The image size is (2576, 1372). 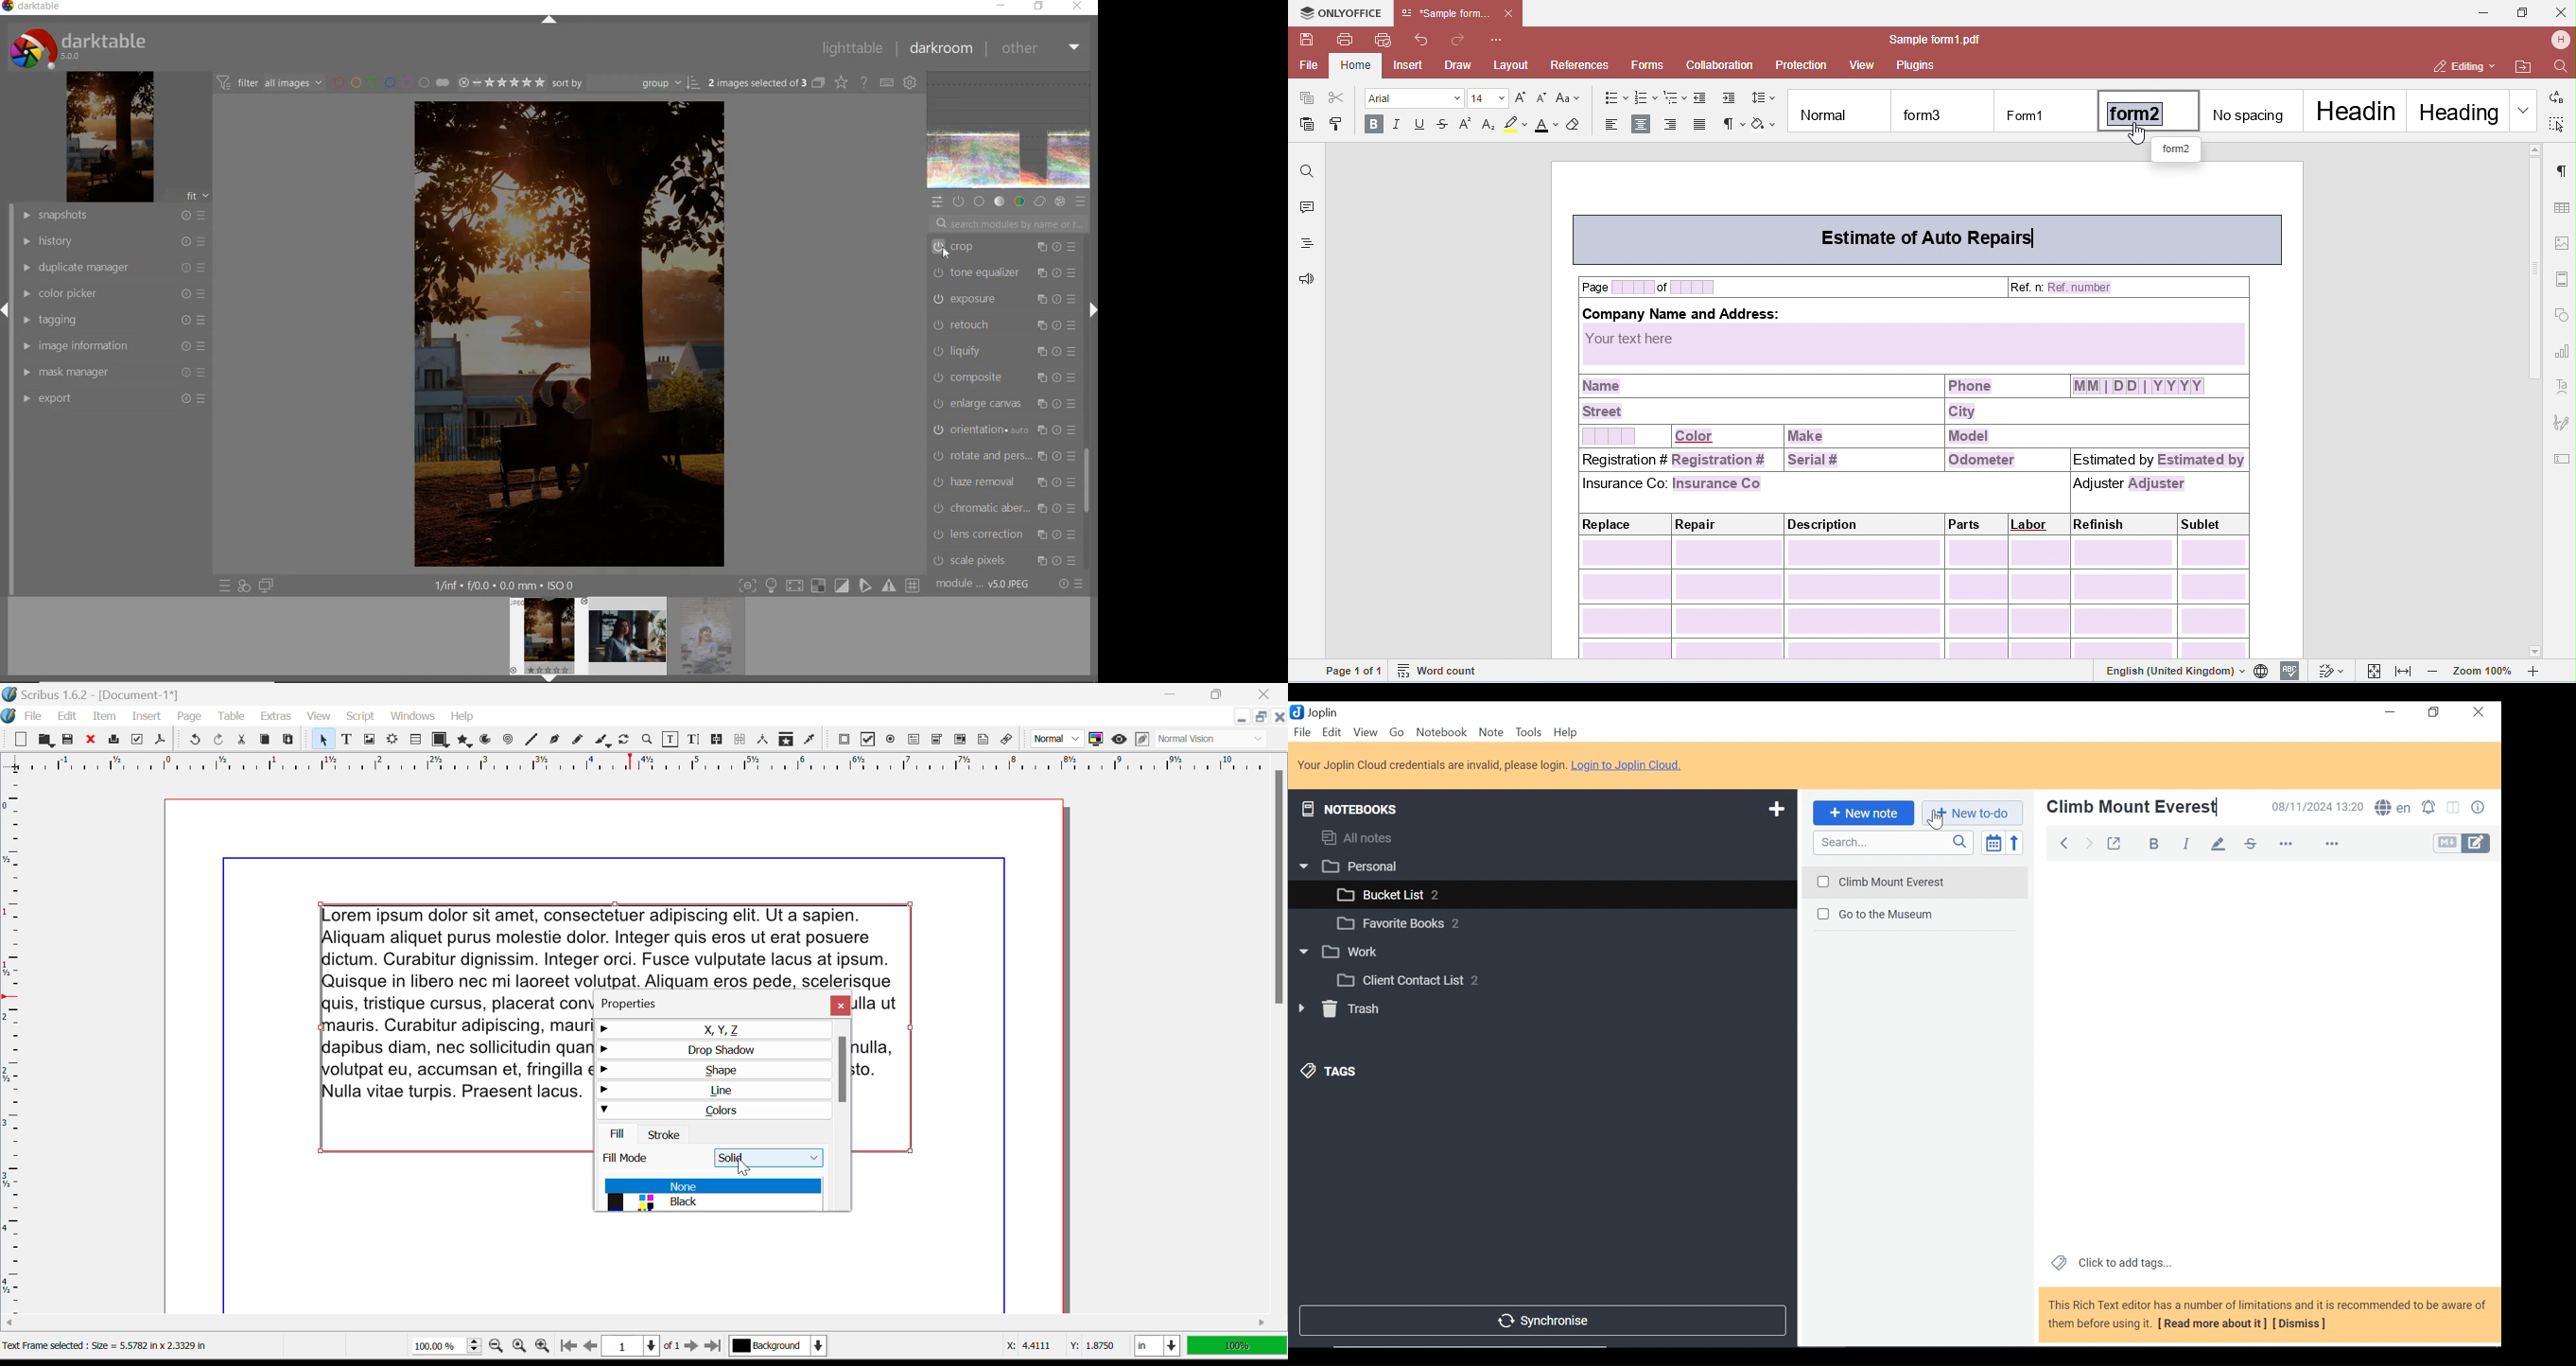 What do you see at coordinates (1001, 201) in the screenshot?
I see `tone` at bounding box center [1001, 201].